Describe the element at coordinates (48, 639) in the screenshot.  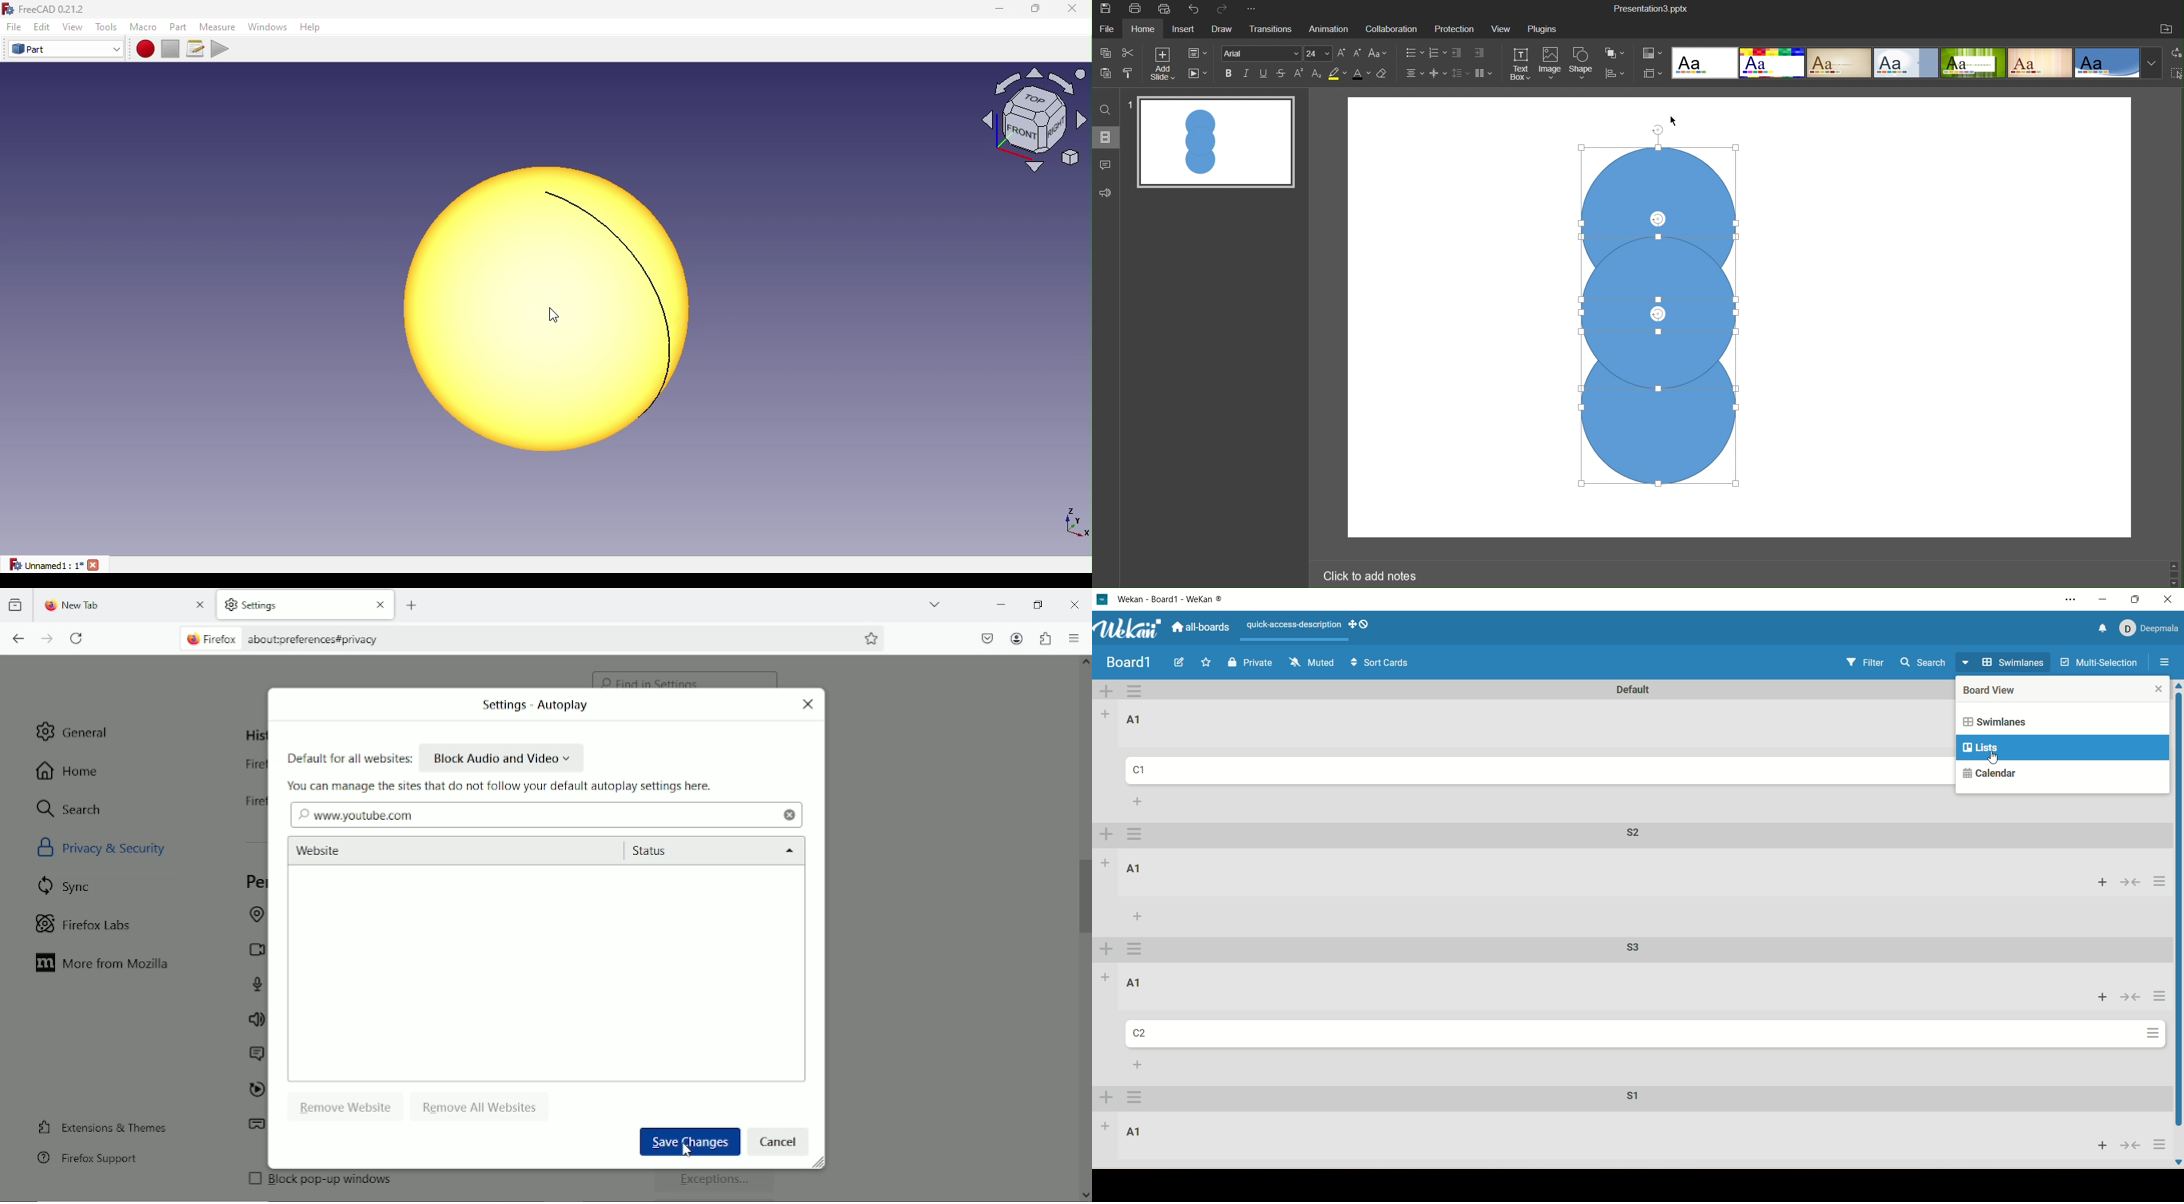
I see `go forward` at that location.